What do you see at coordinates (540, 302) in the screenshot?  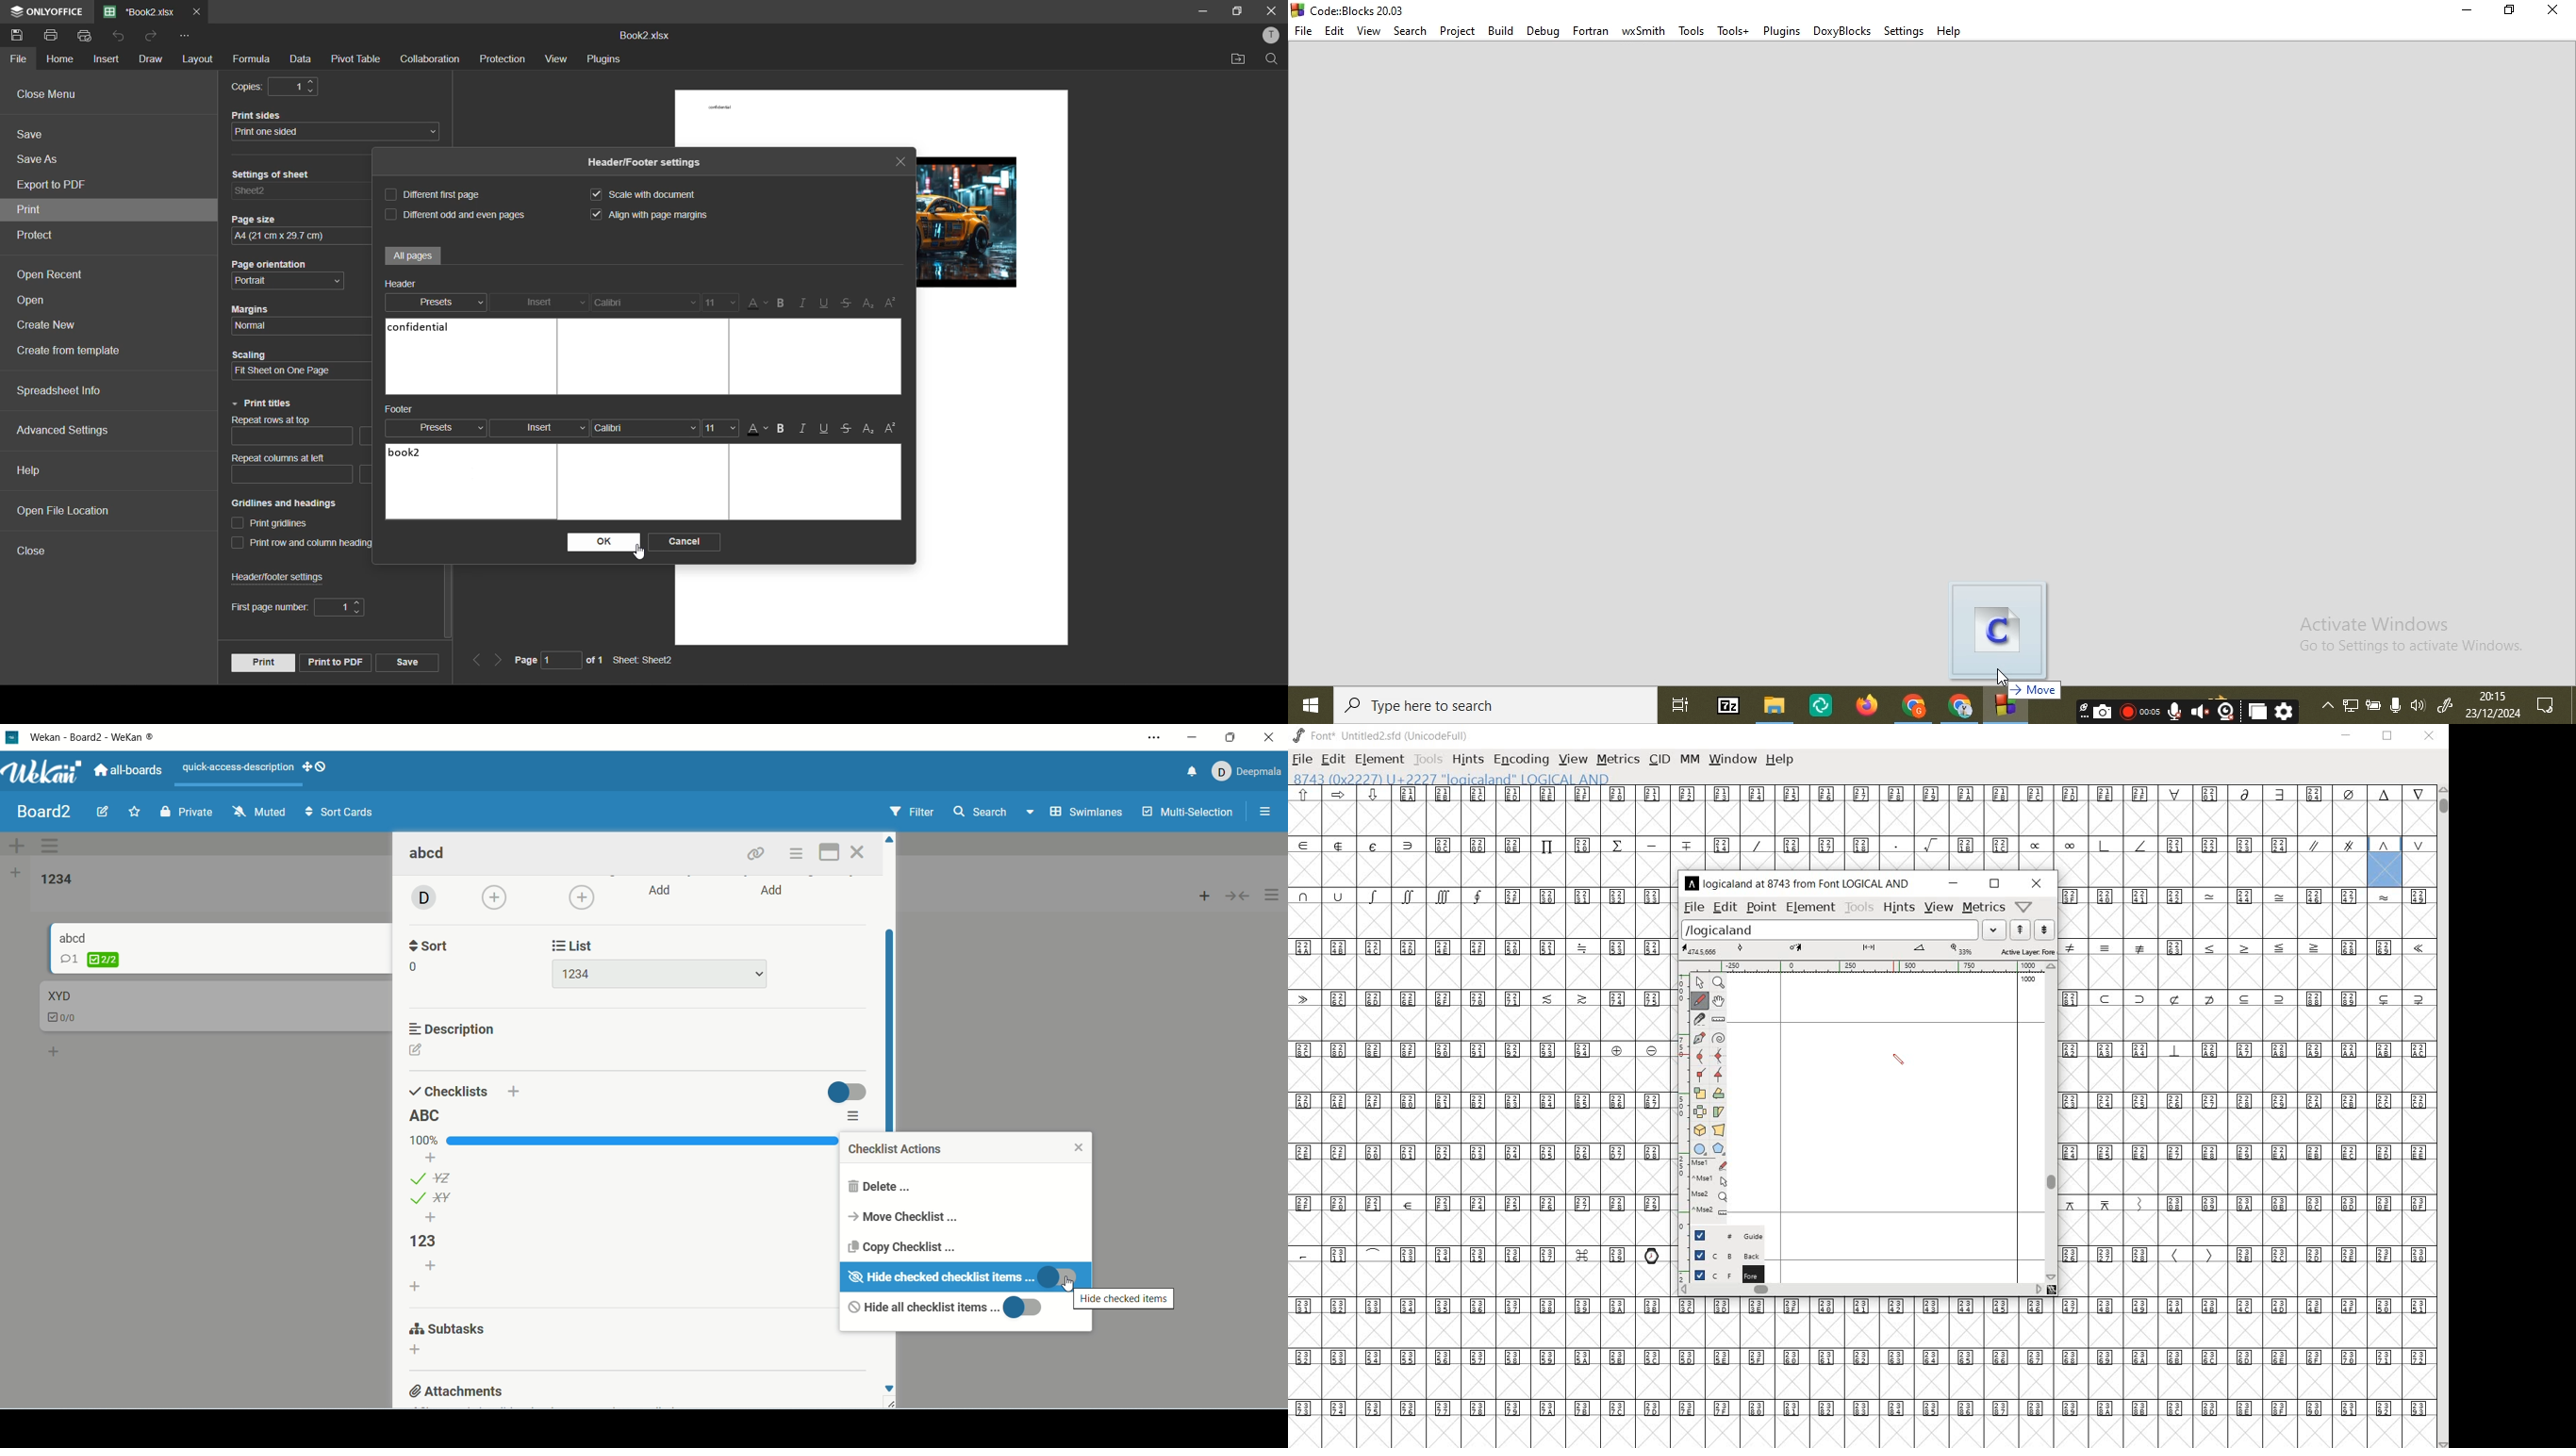 I see `insert` at bounding box center [540, 302].